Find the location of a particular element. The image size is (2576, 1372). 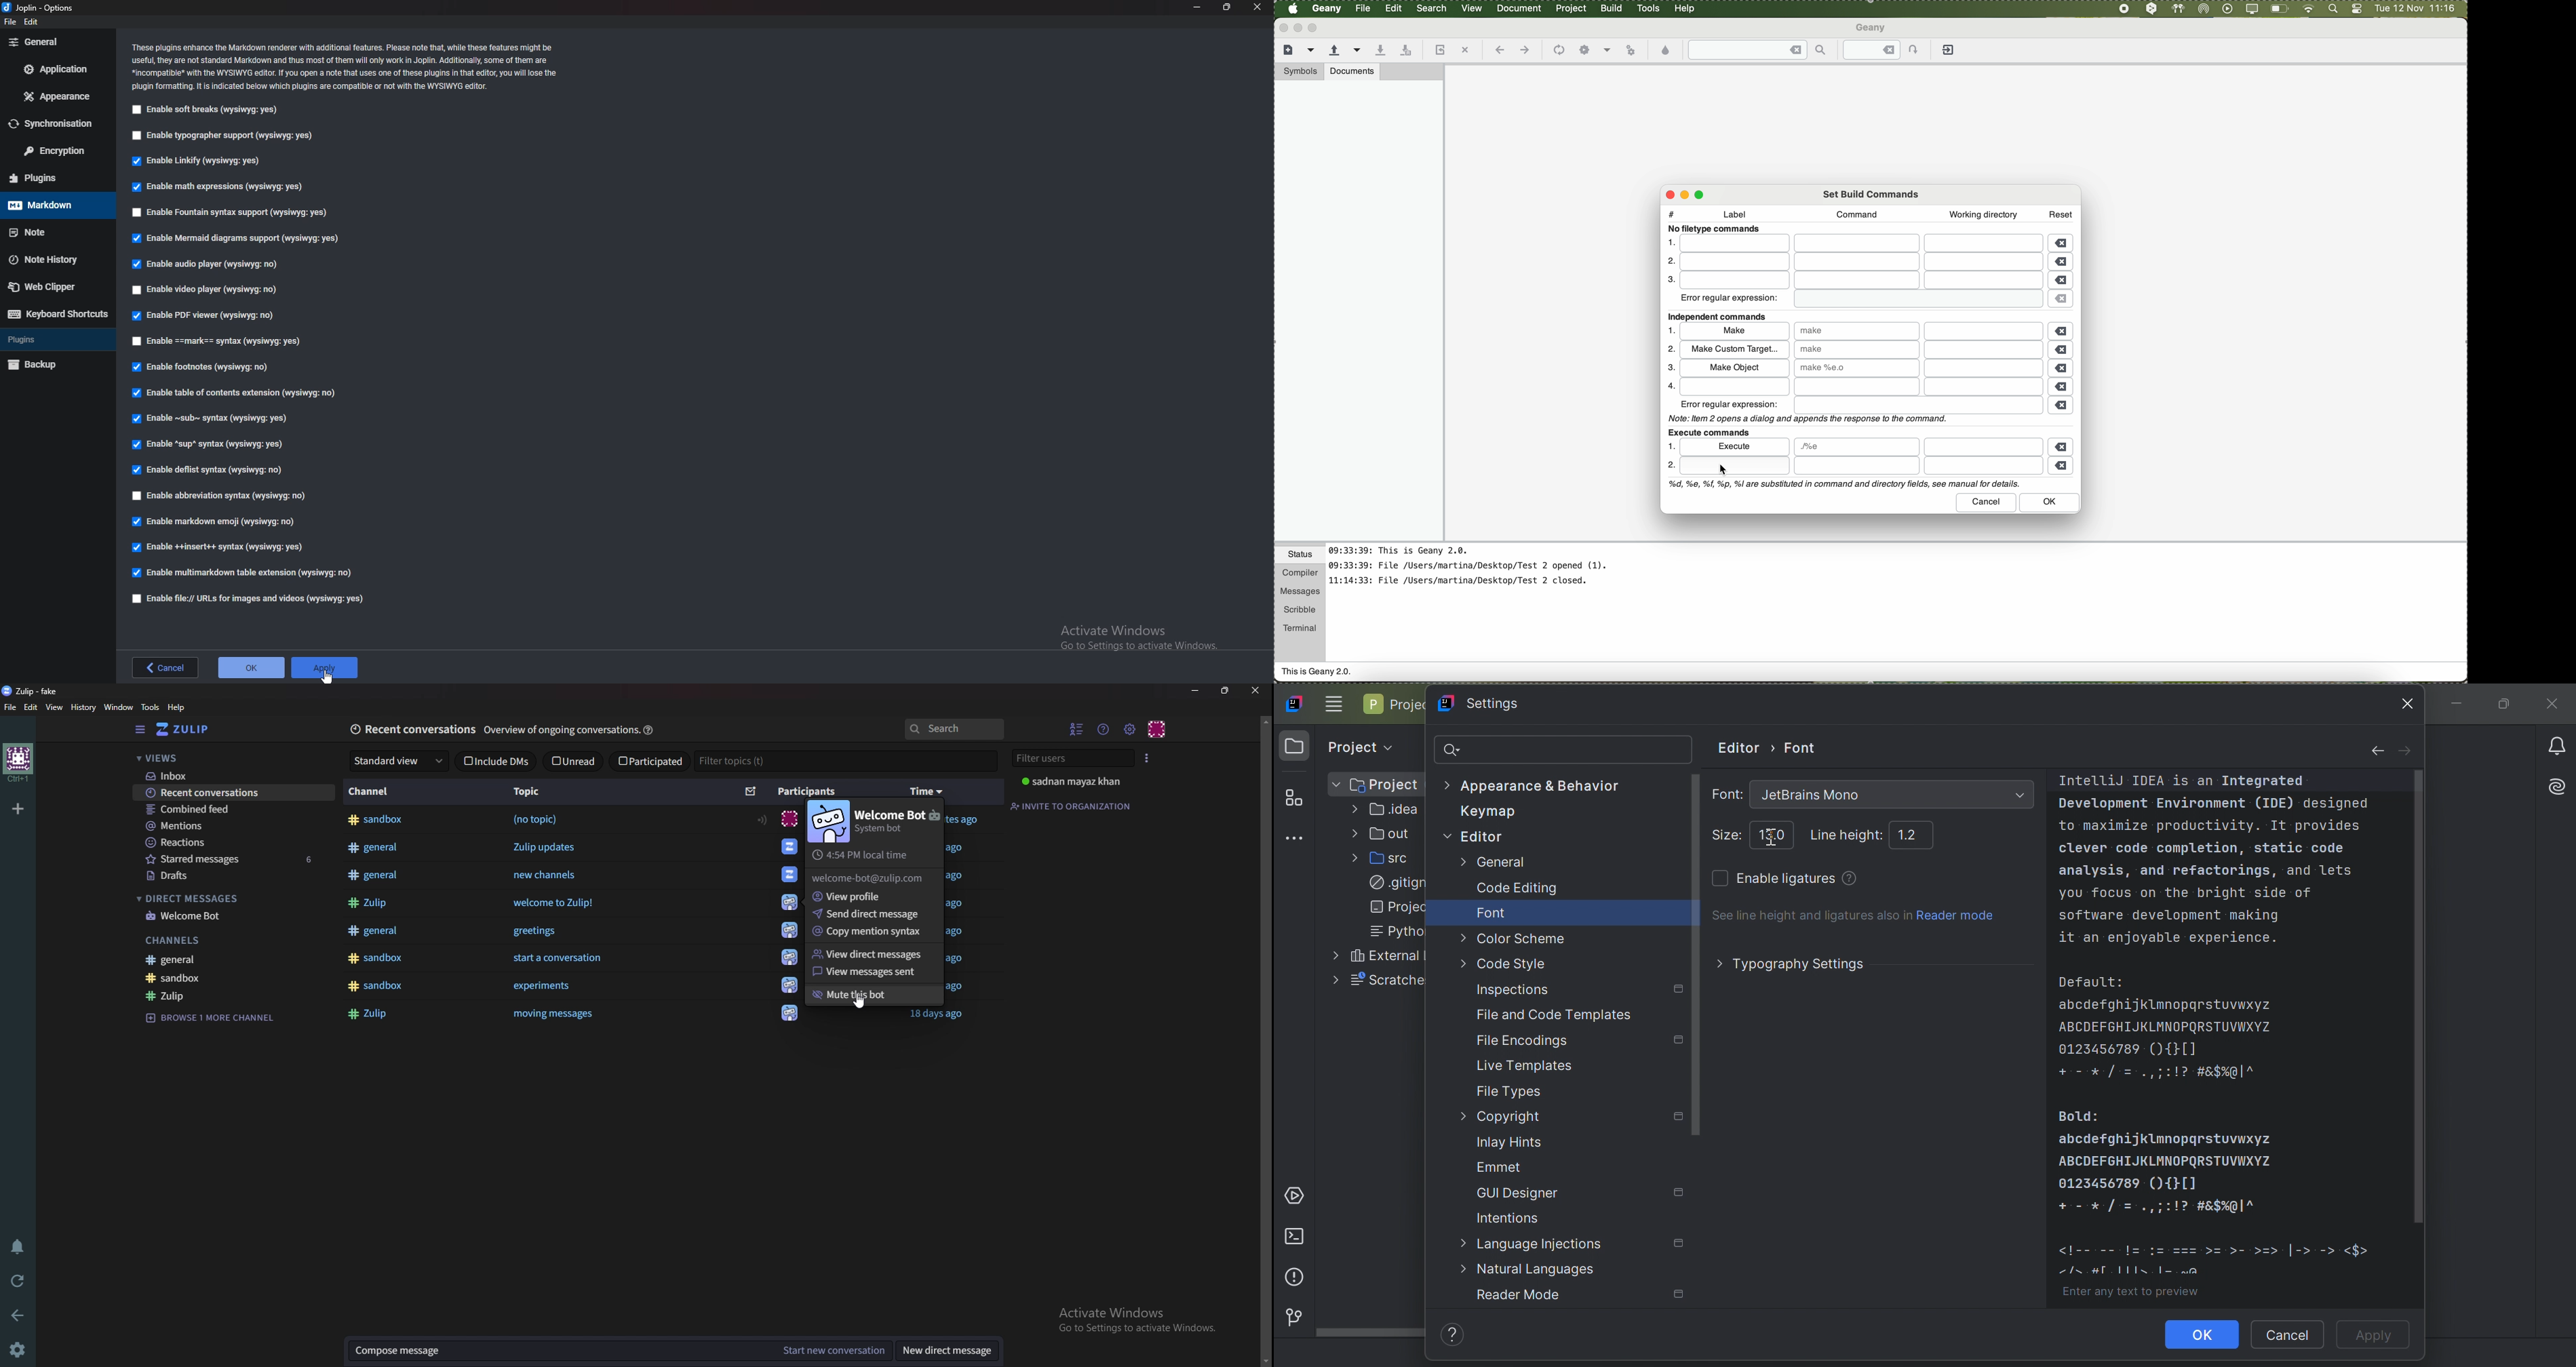

Include D M is located at coordinates (496, 763).